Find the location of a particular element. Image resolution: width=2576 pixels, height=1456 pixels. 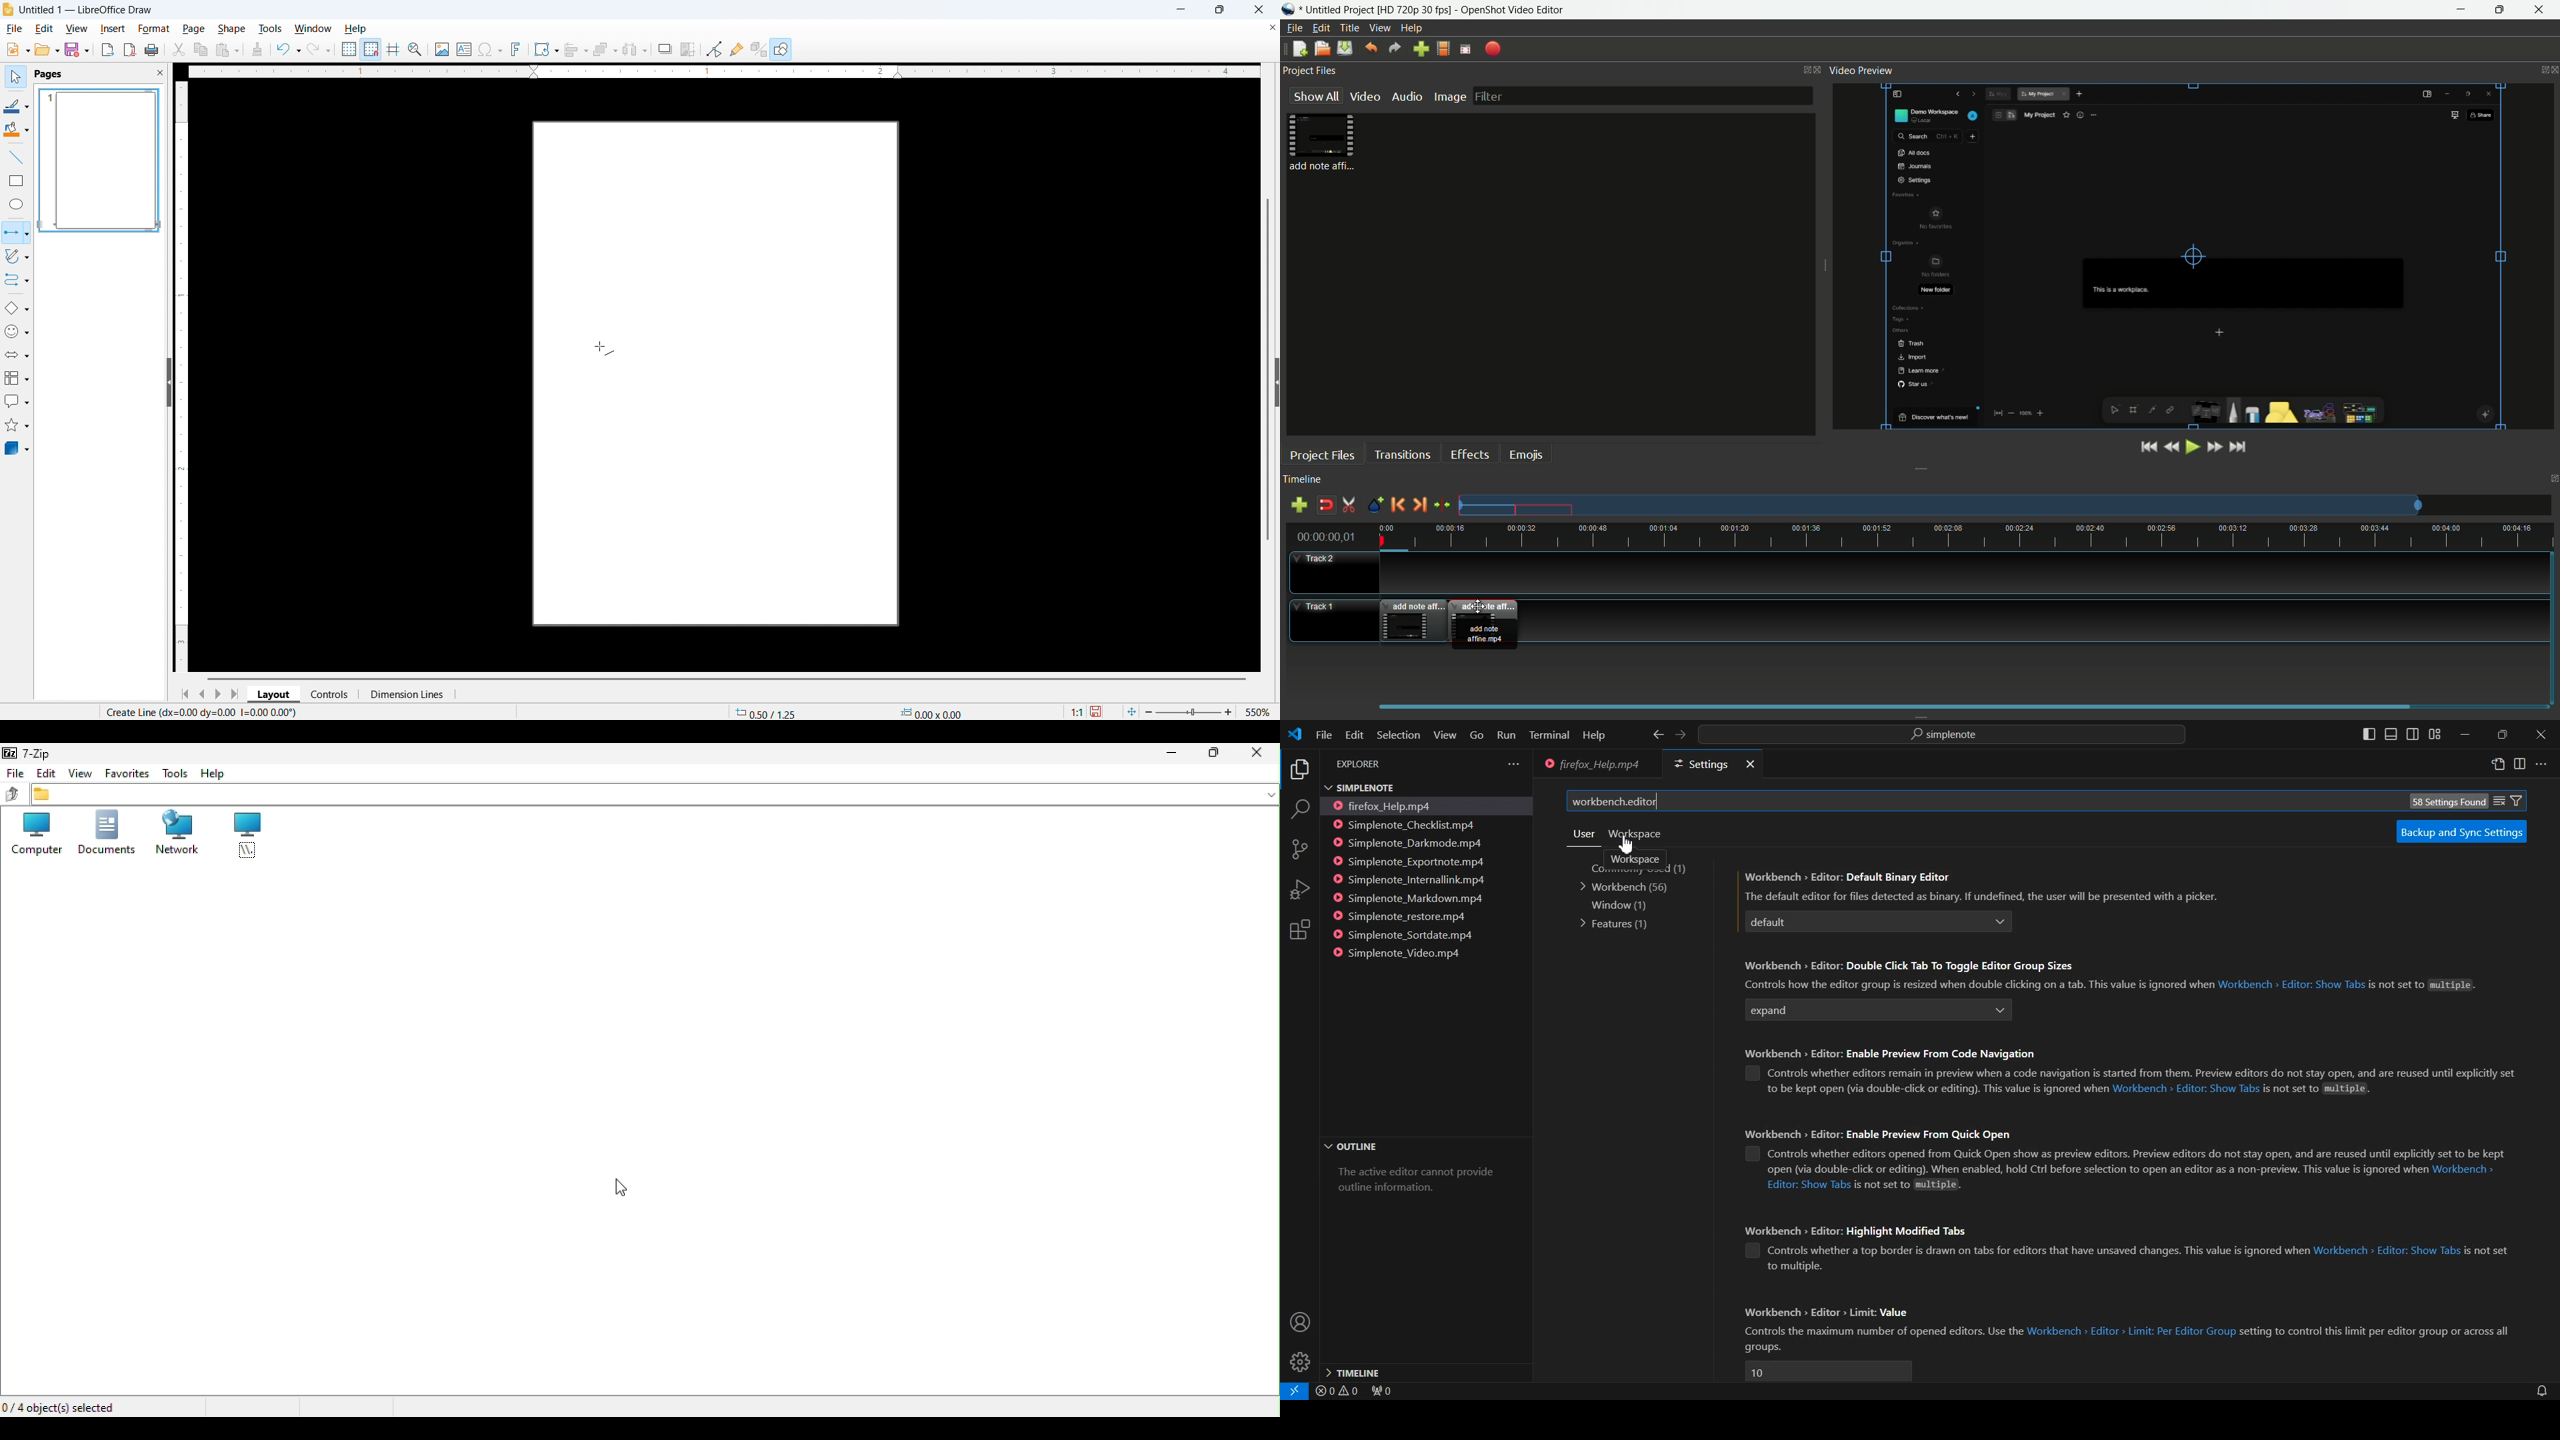

View  is located at coordinates (77, 29).